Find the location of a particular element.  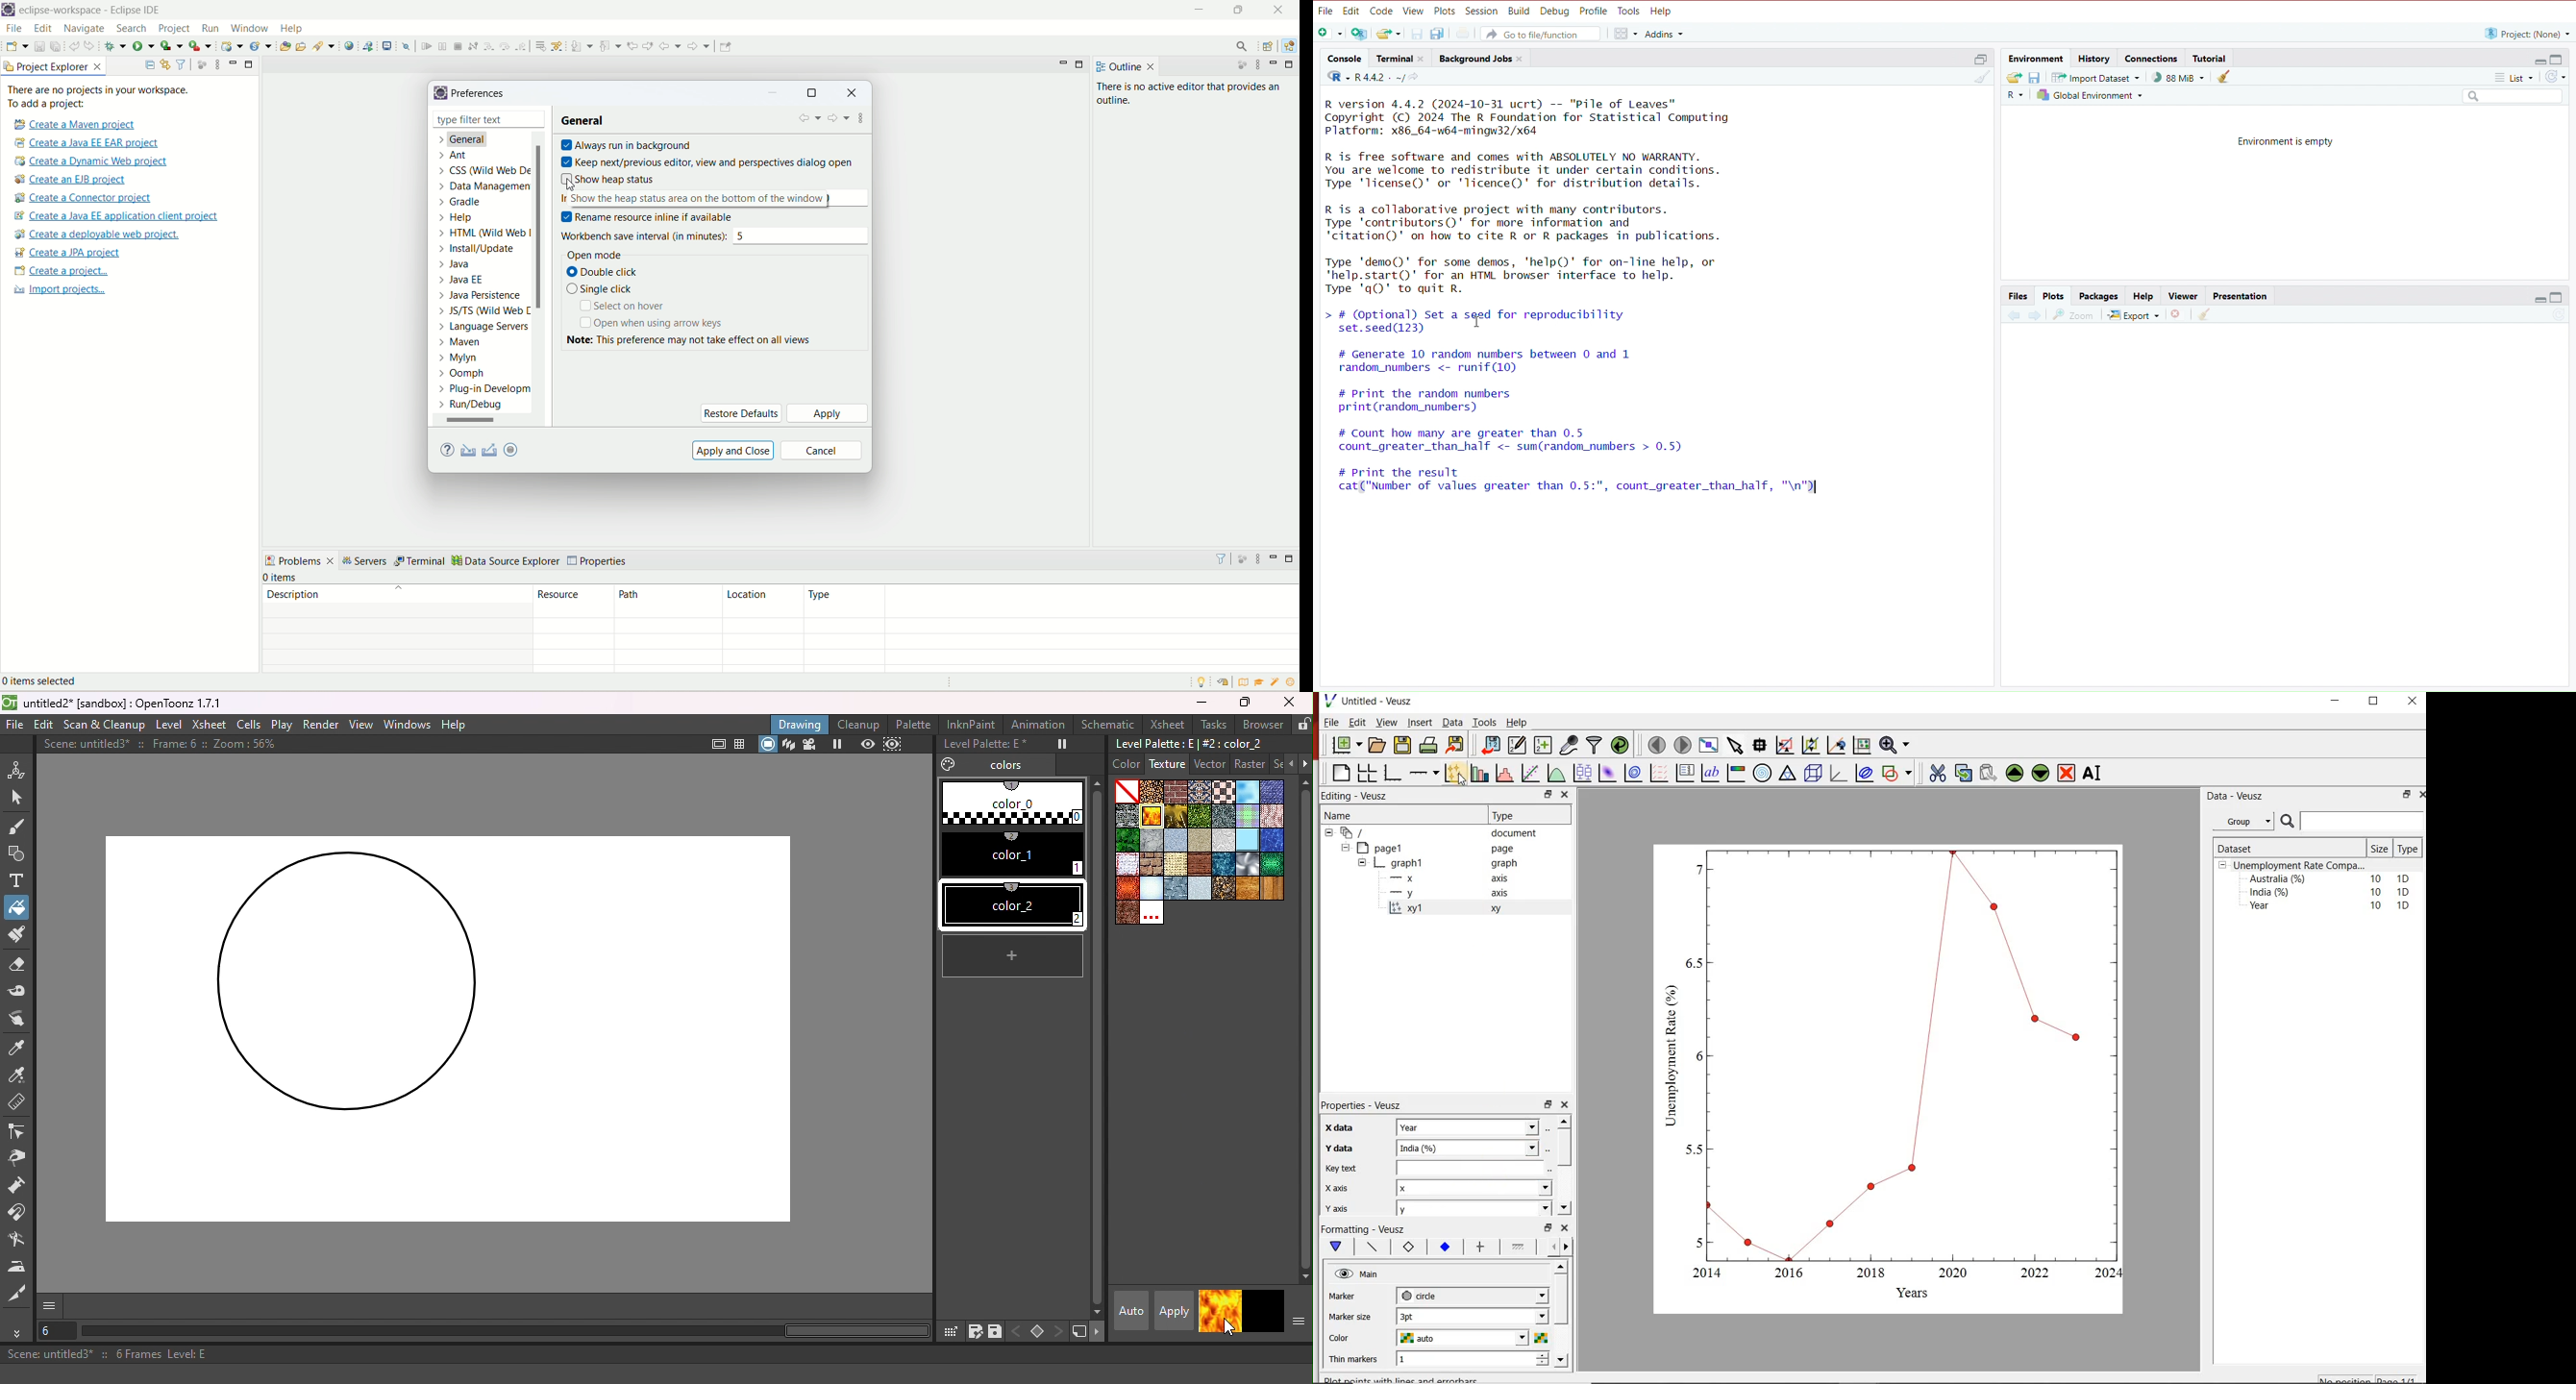

‘Console is located at coordinates (1343, 57).